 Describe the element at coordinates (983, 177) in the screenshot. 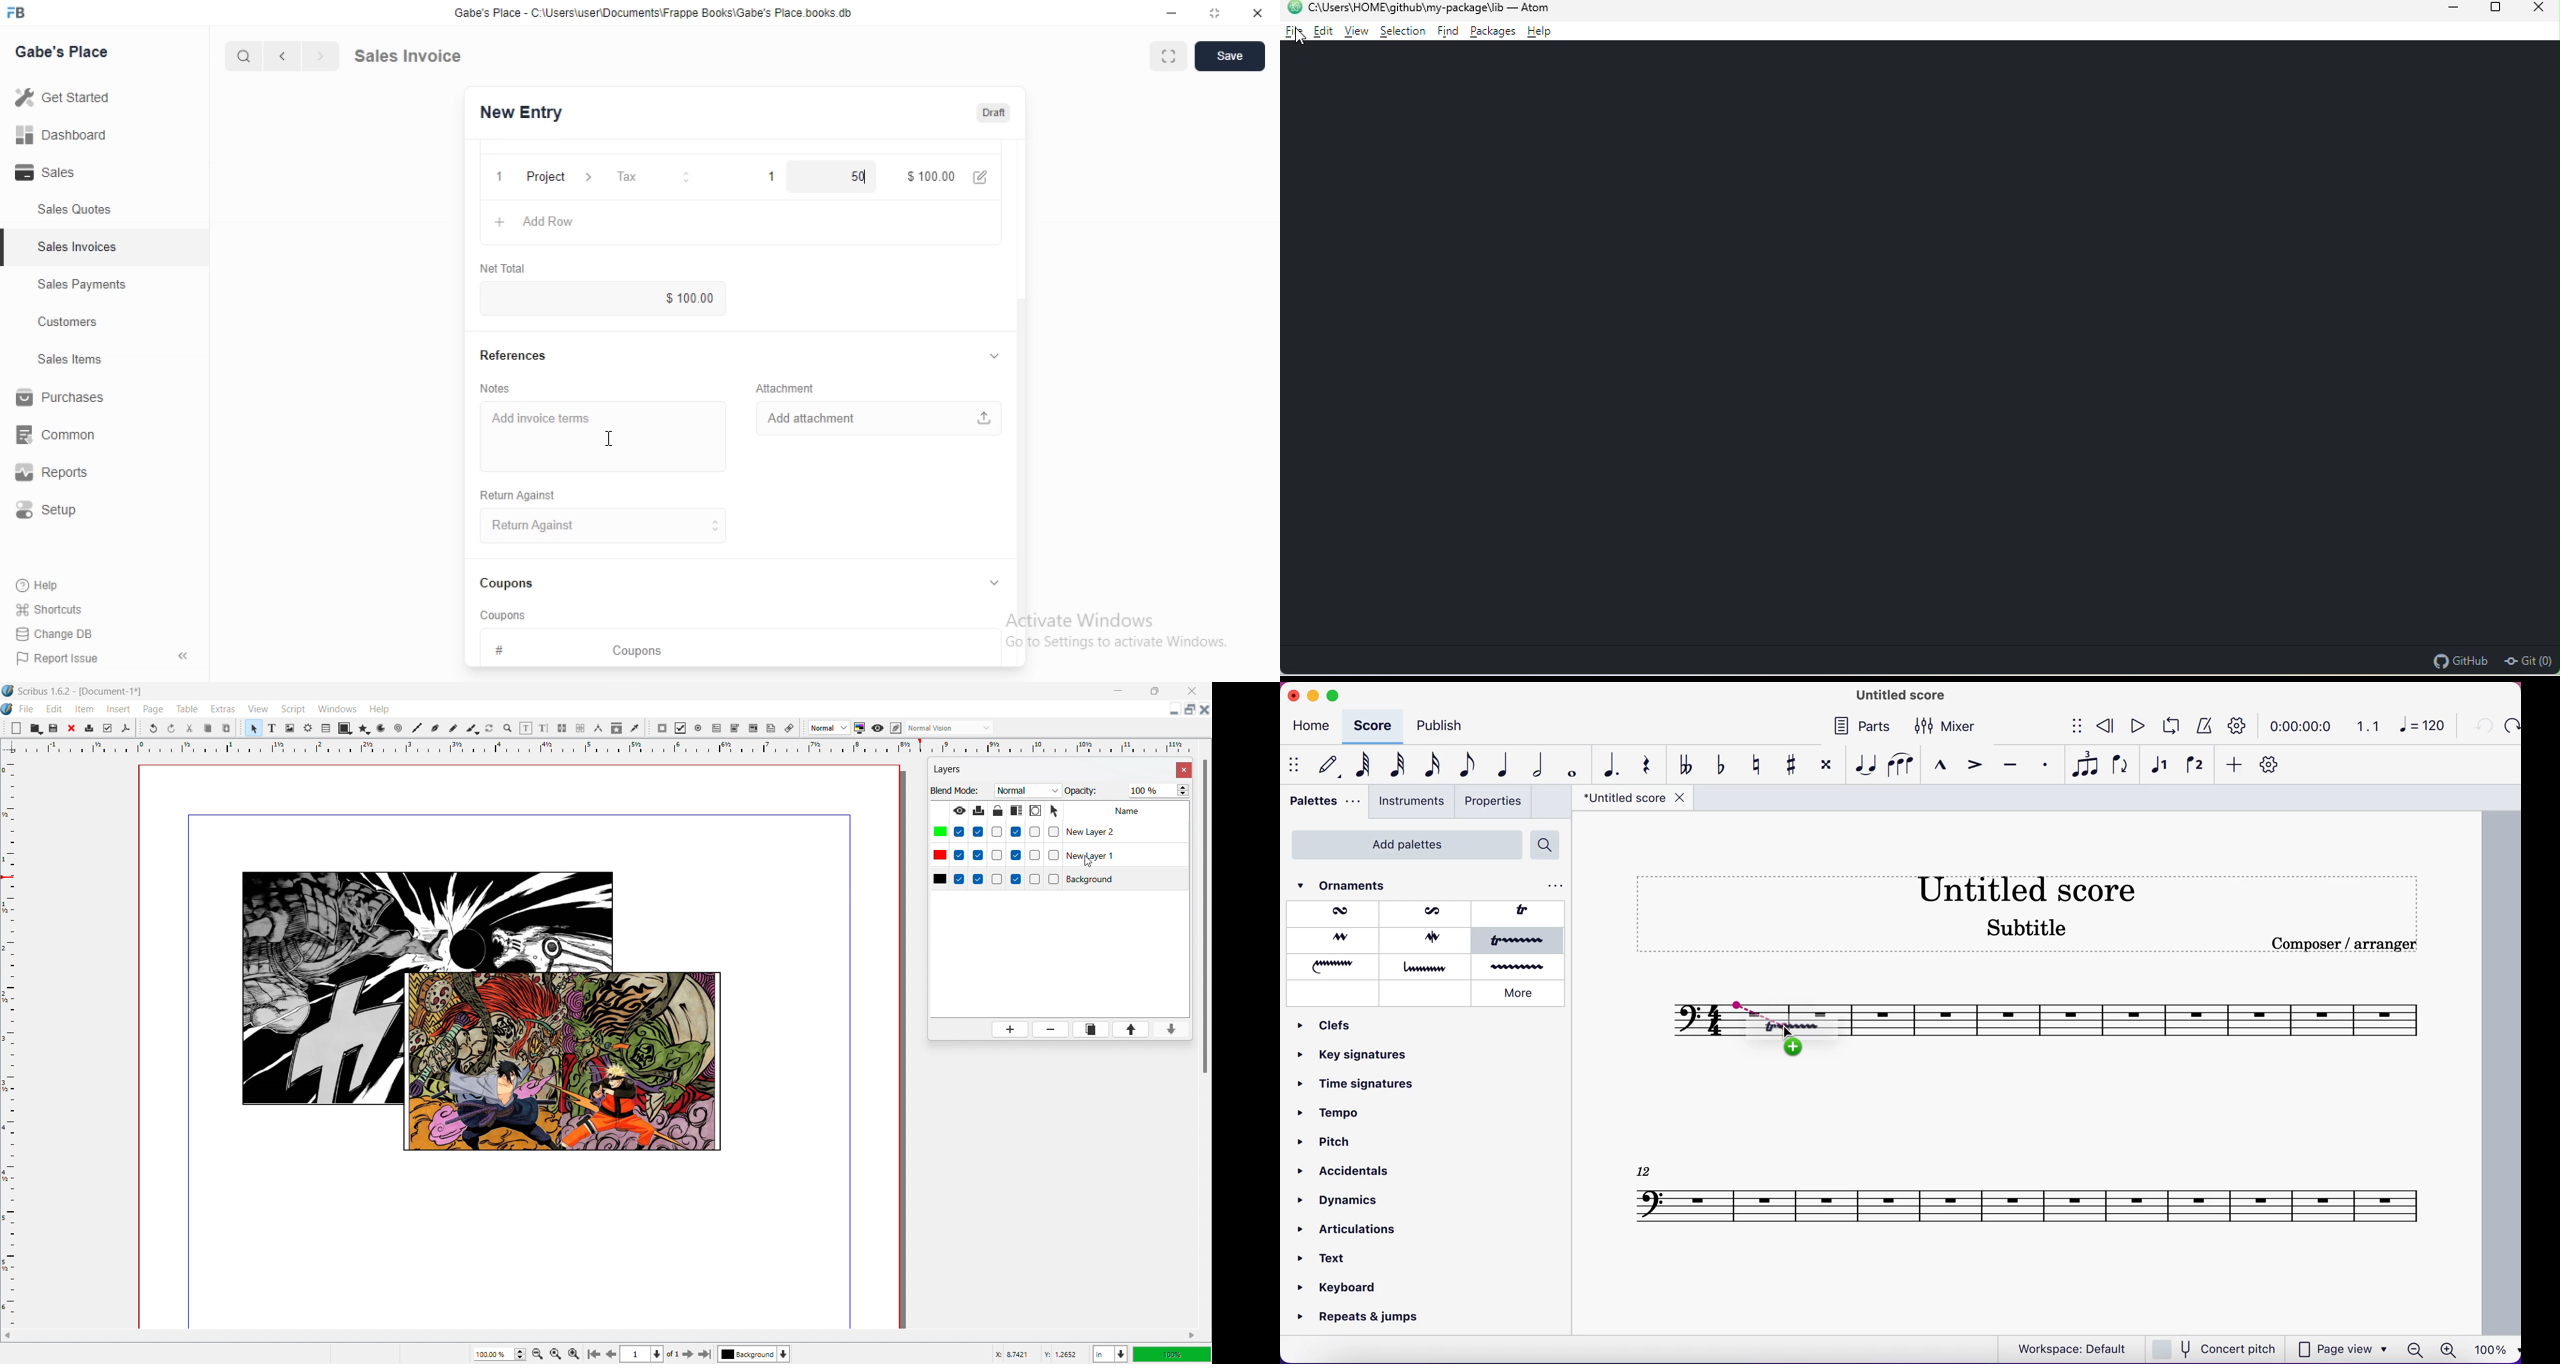

I see `edit` at that location.